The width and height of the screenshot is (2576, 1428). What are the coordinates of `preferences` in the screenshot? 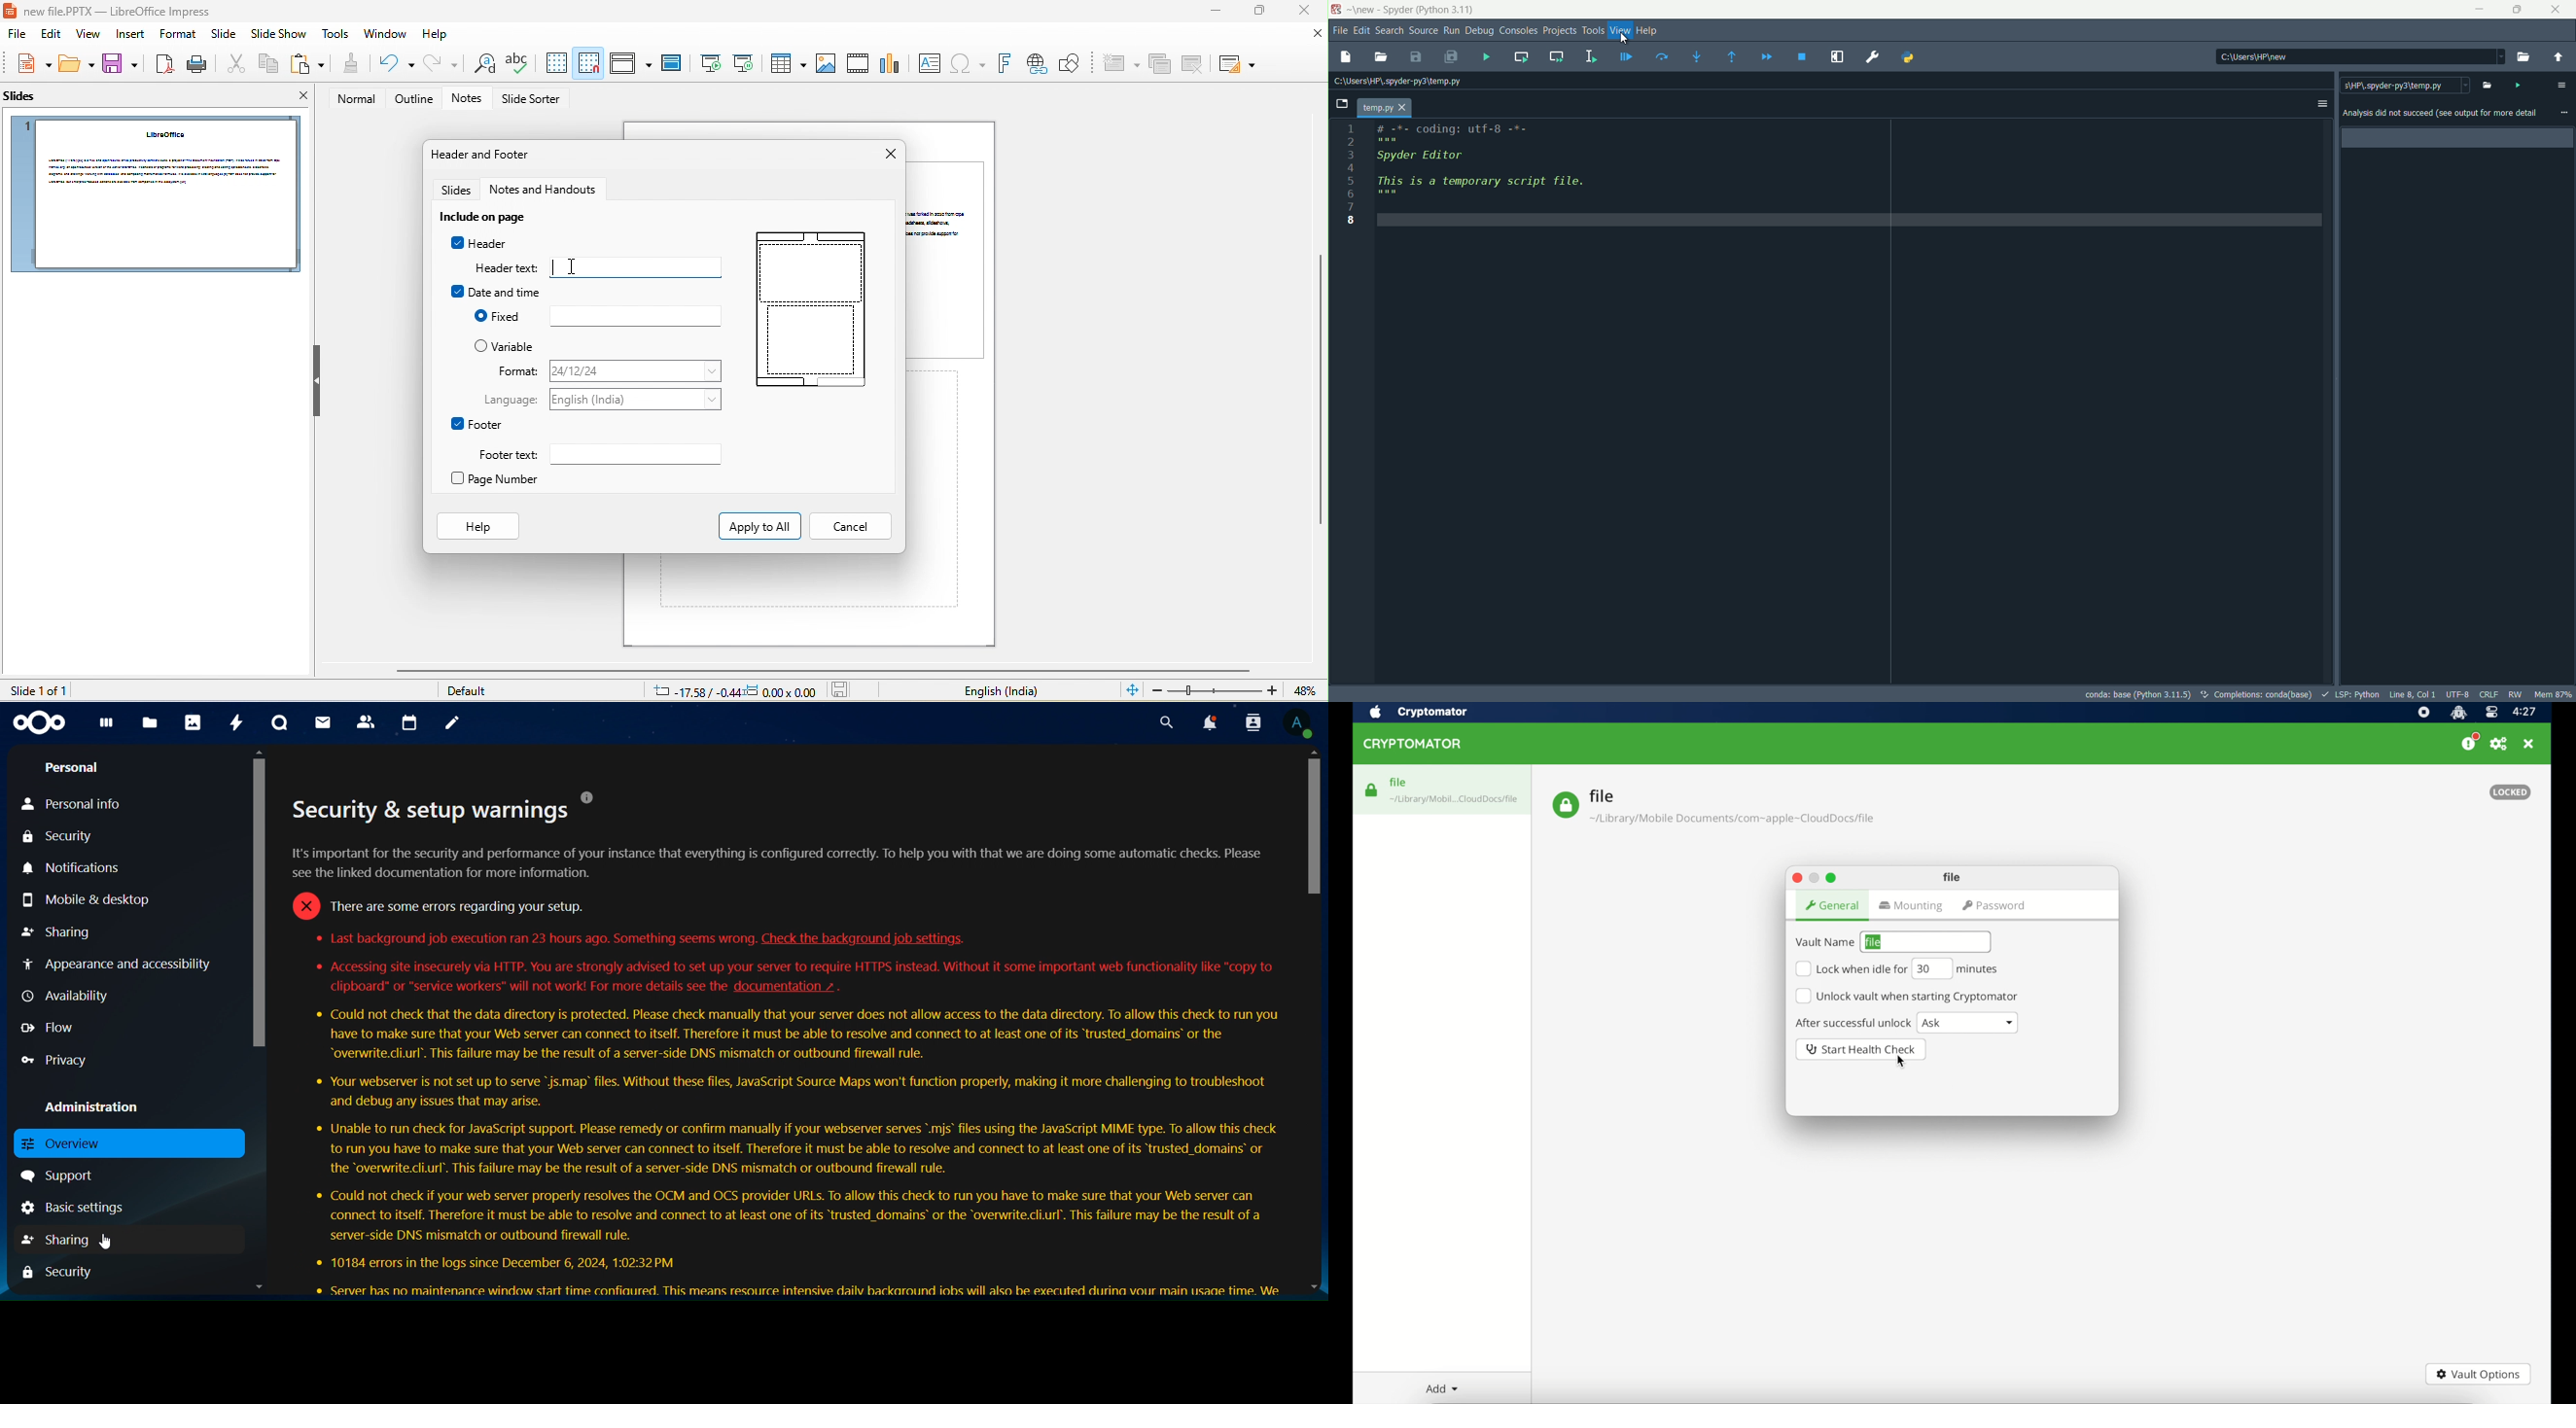 It's located at (2500, 744).